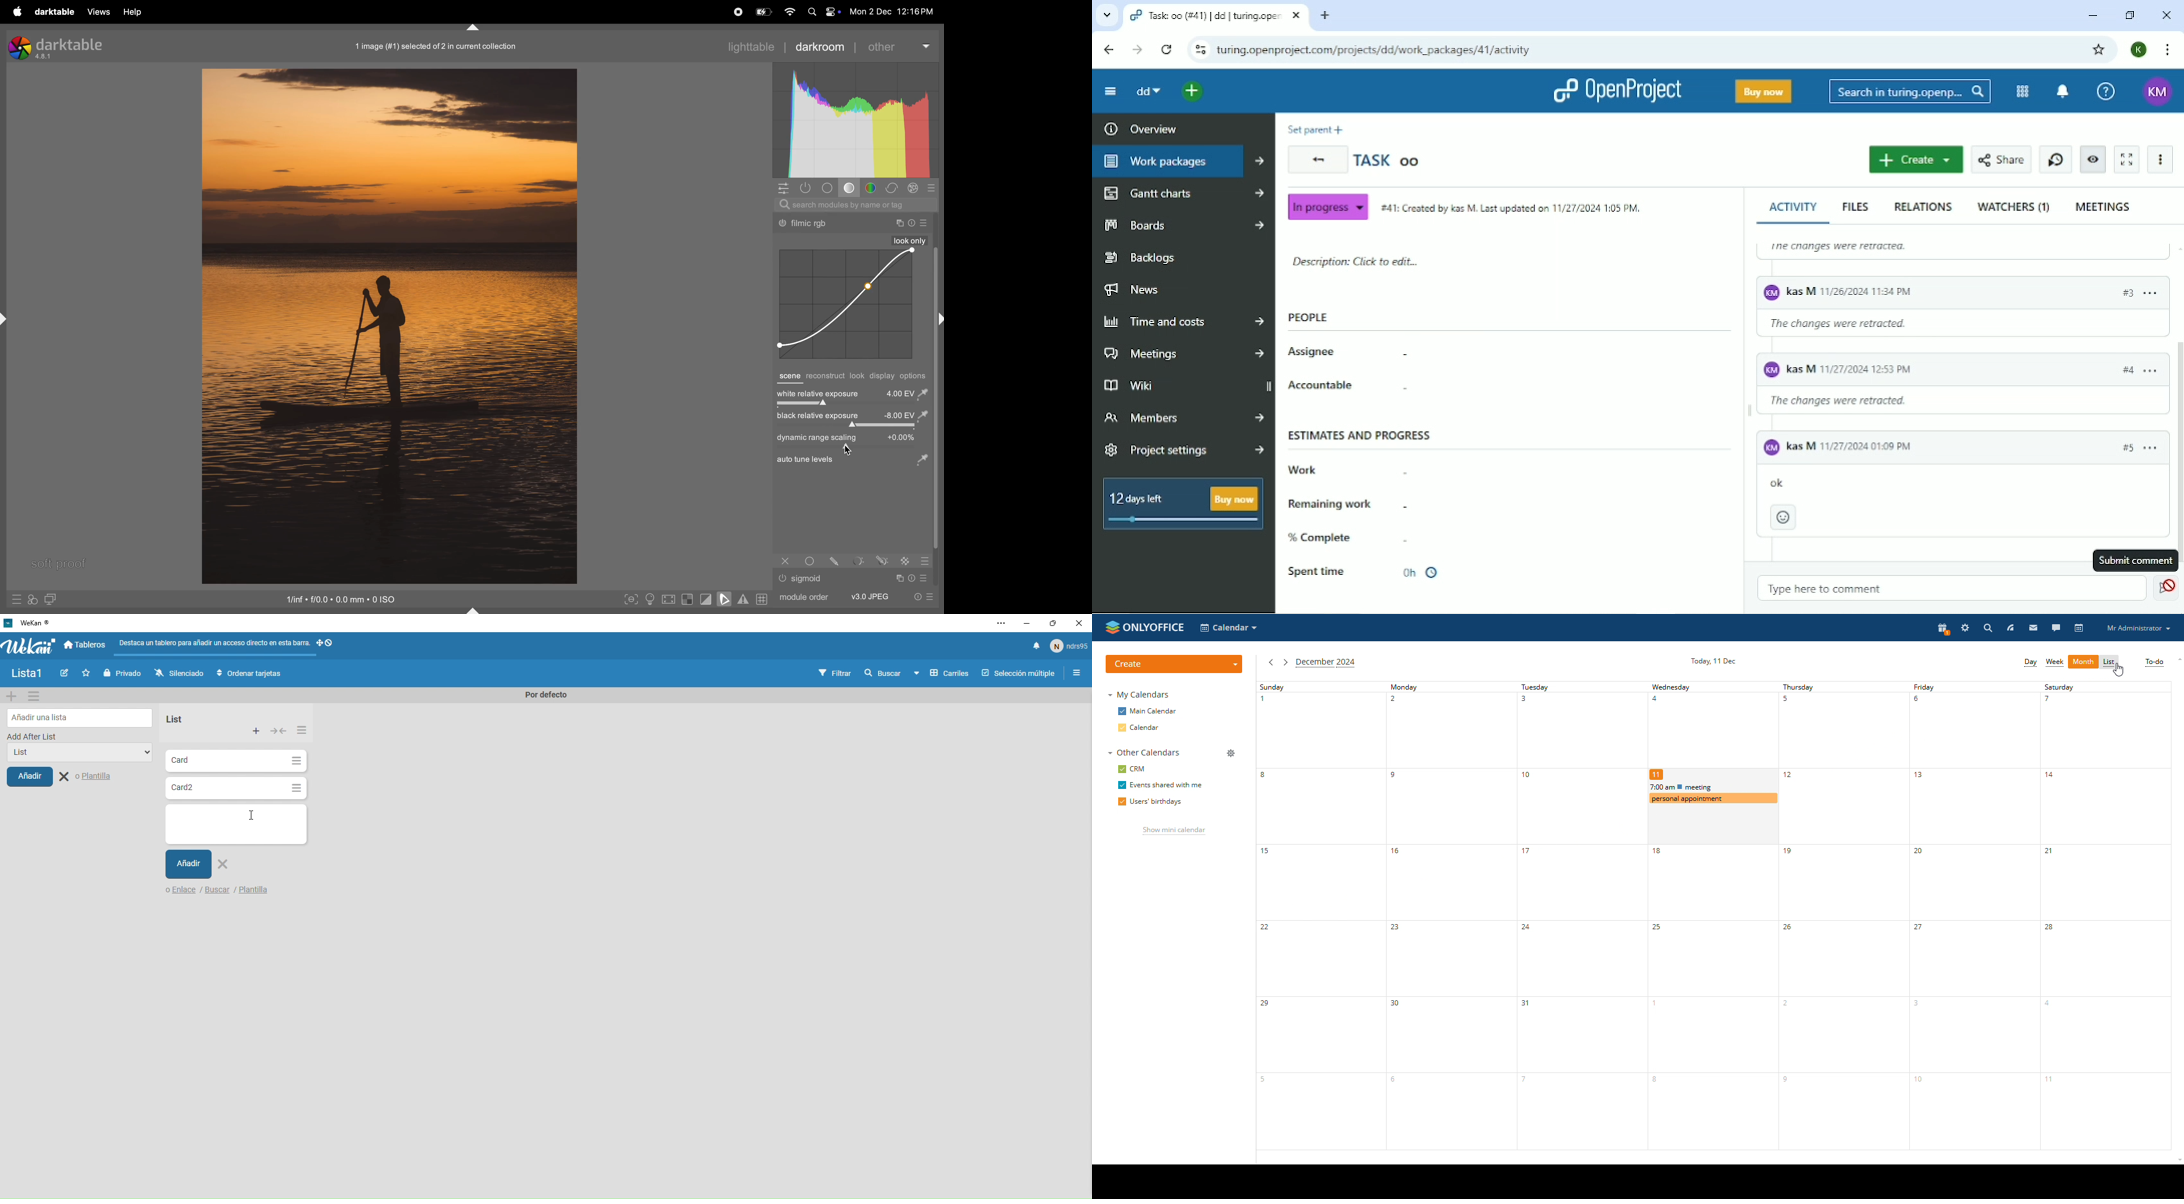  Describe the element at coordinates (916, 376) in the screenshot. I see `options` at that location.